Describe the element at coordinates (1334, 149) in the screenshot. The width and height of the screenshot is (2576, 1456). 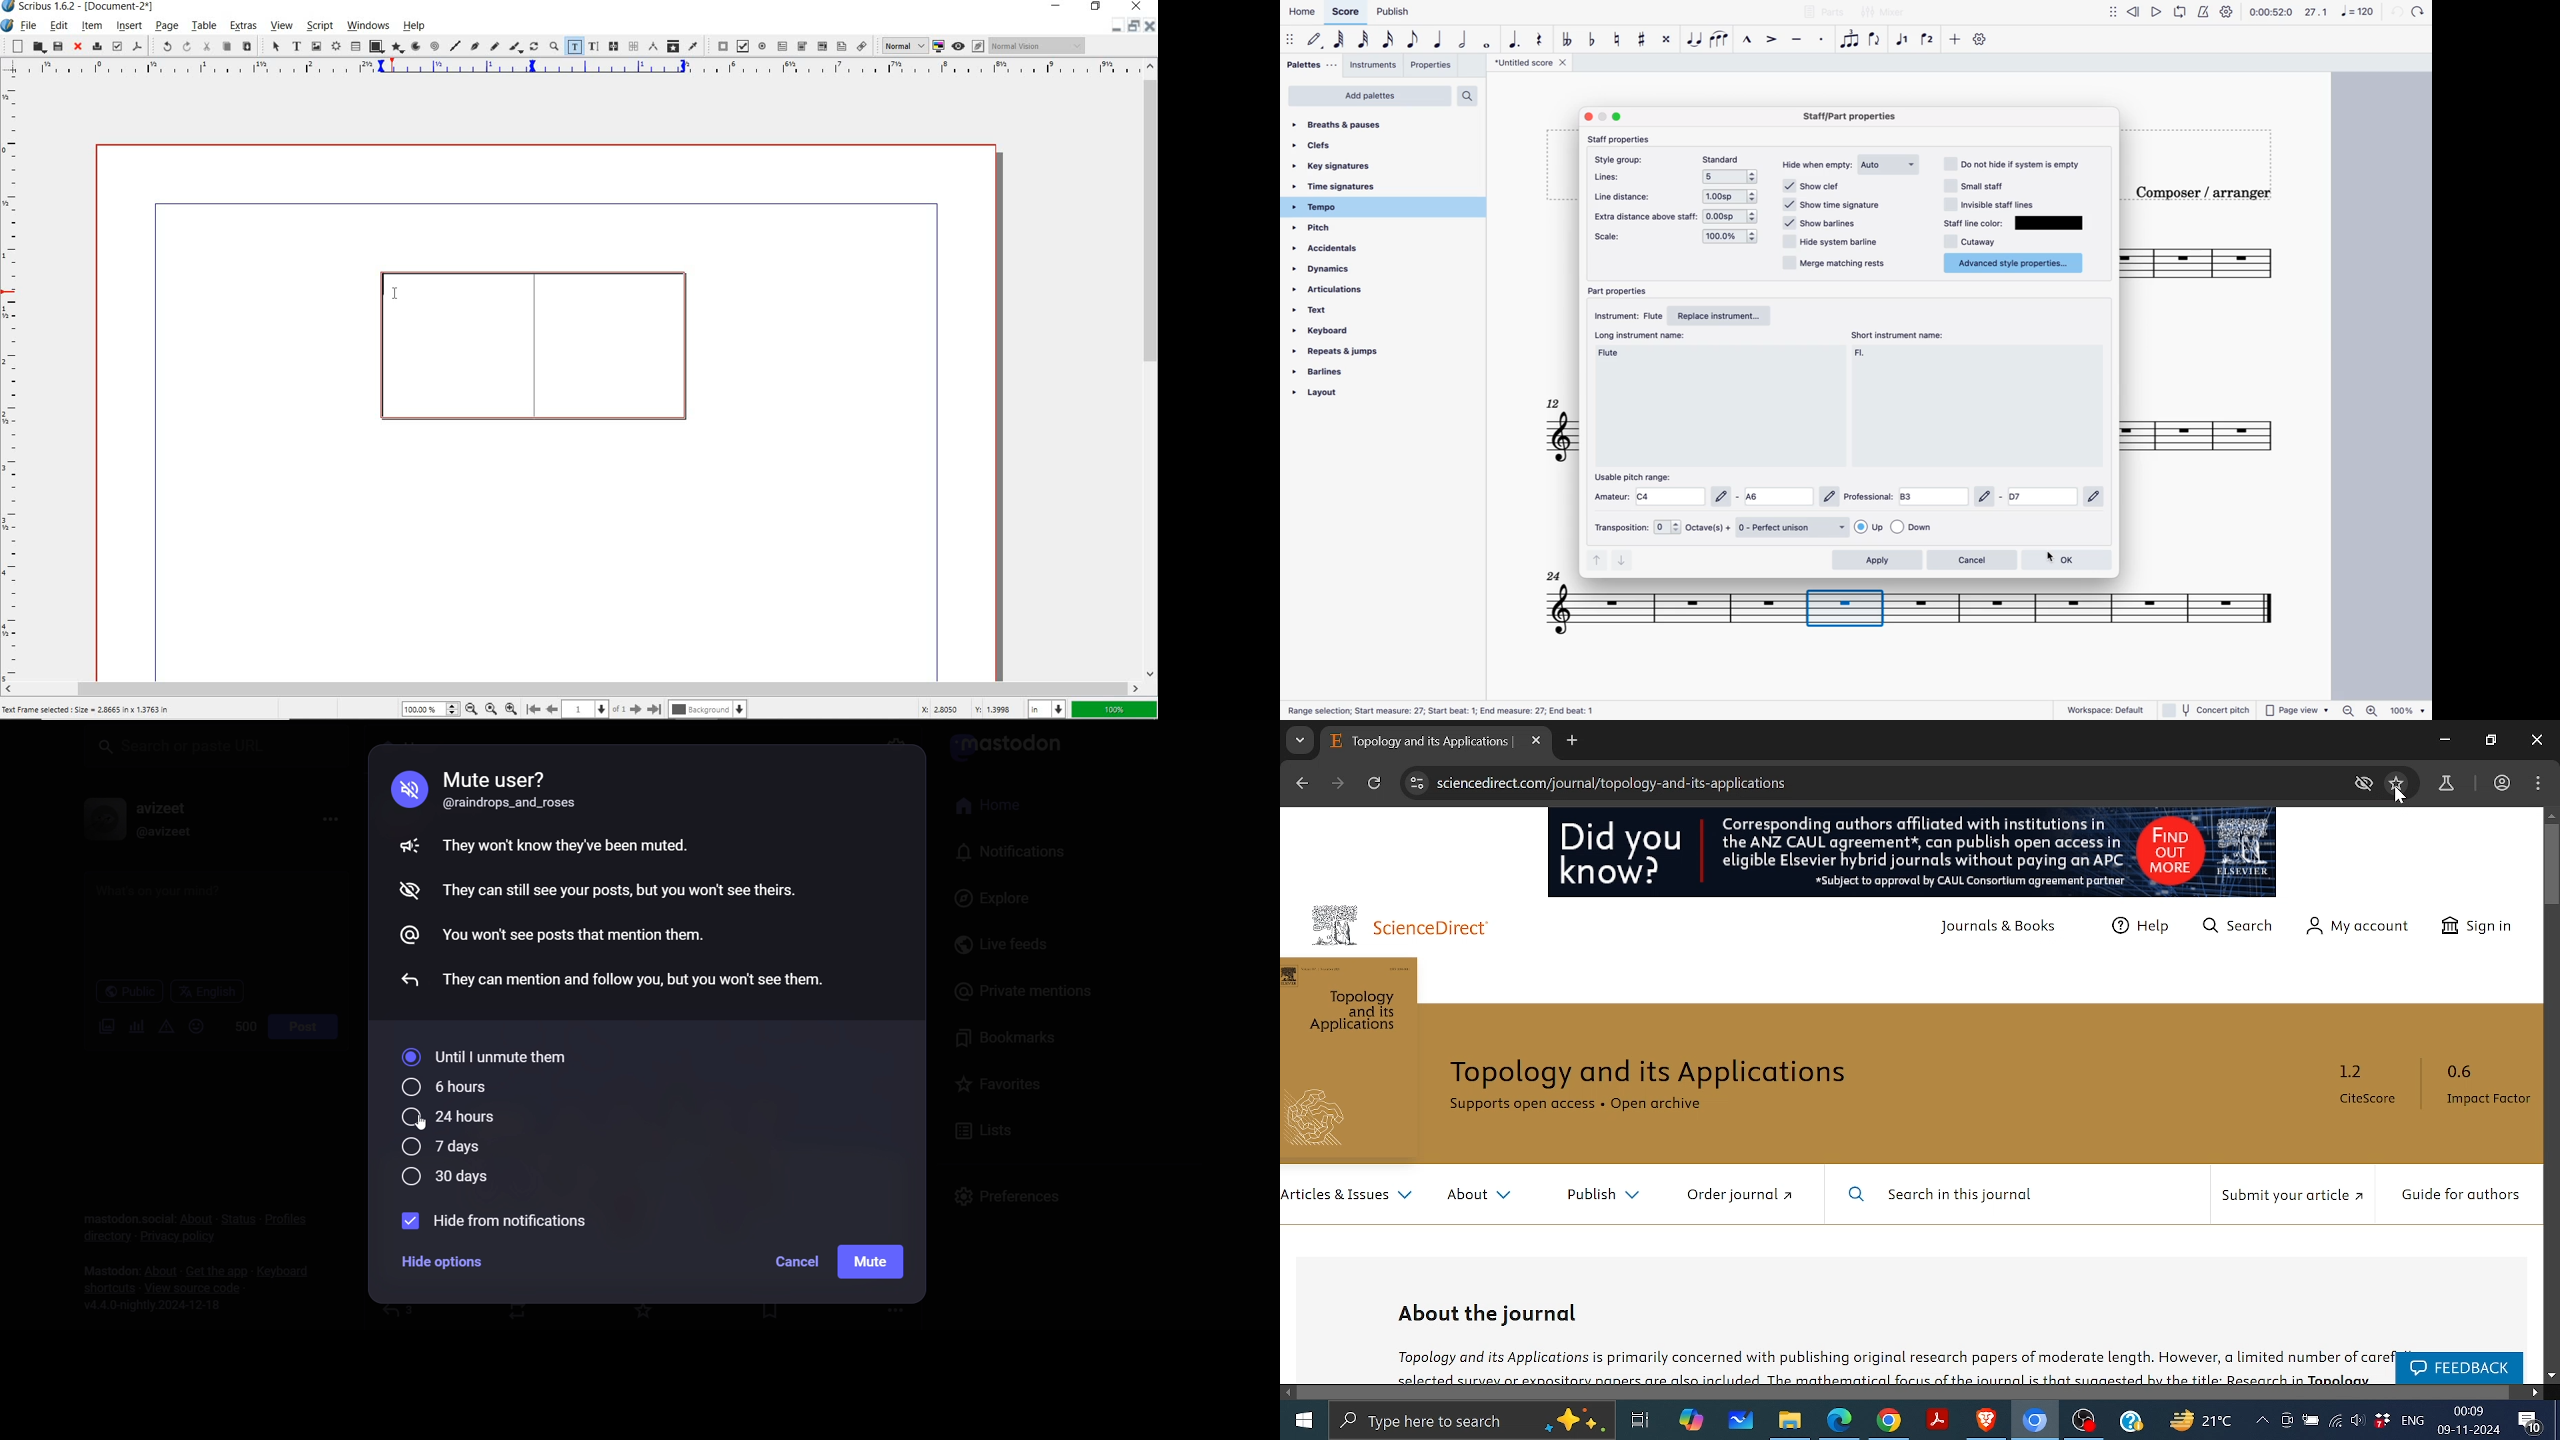
I see `clefs` at that location.